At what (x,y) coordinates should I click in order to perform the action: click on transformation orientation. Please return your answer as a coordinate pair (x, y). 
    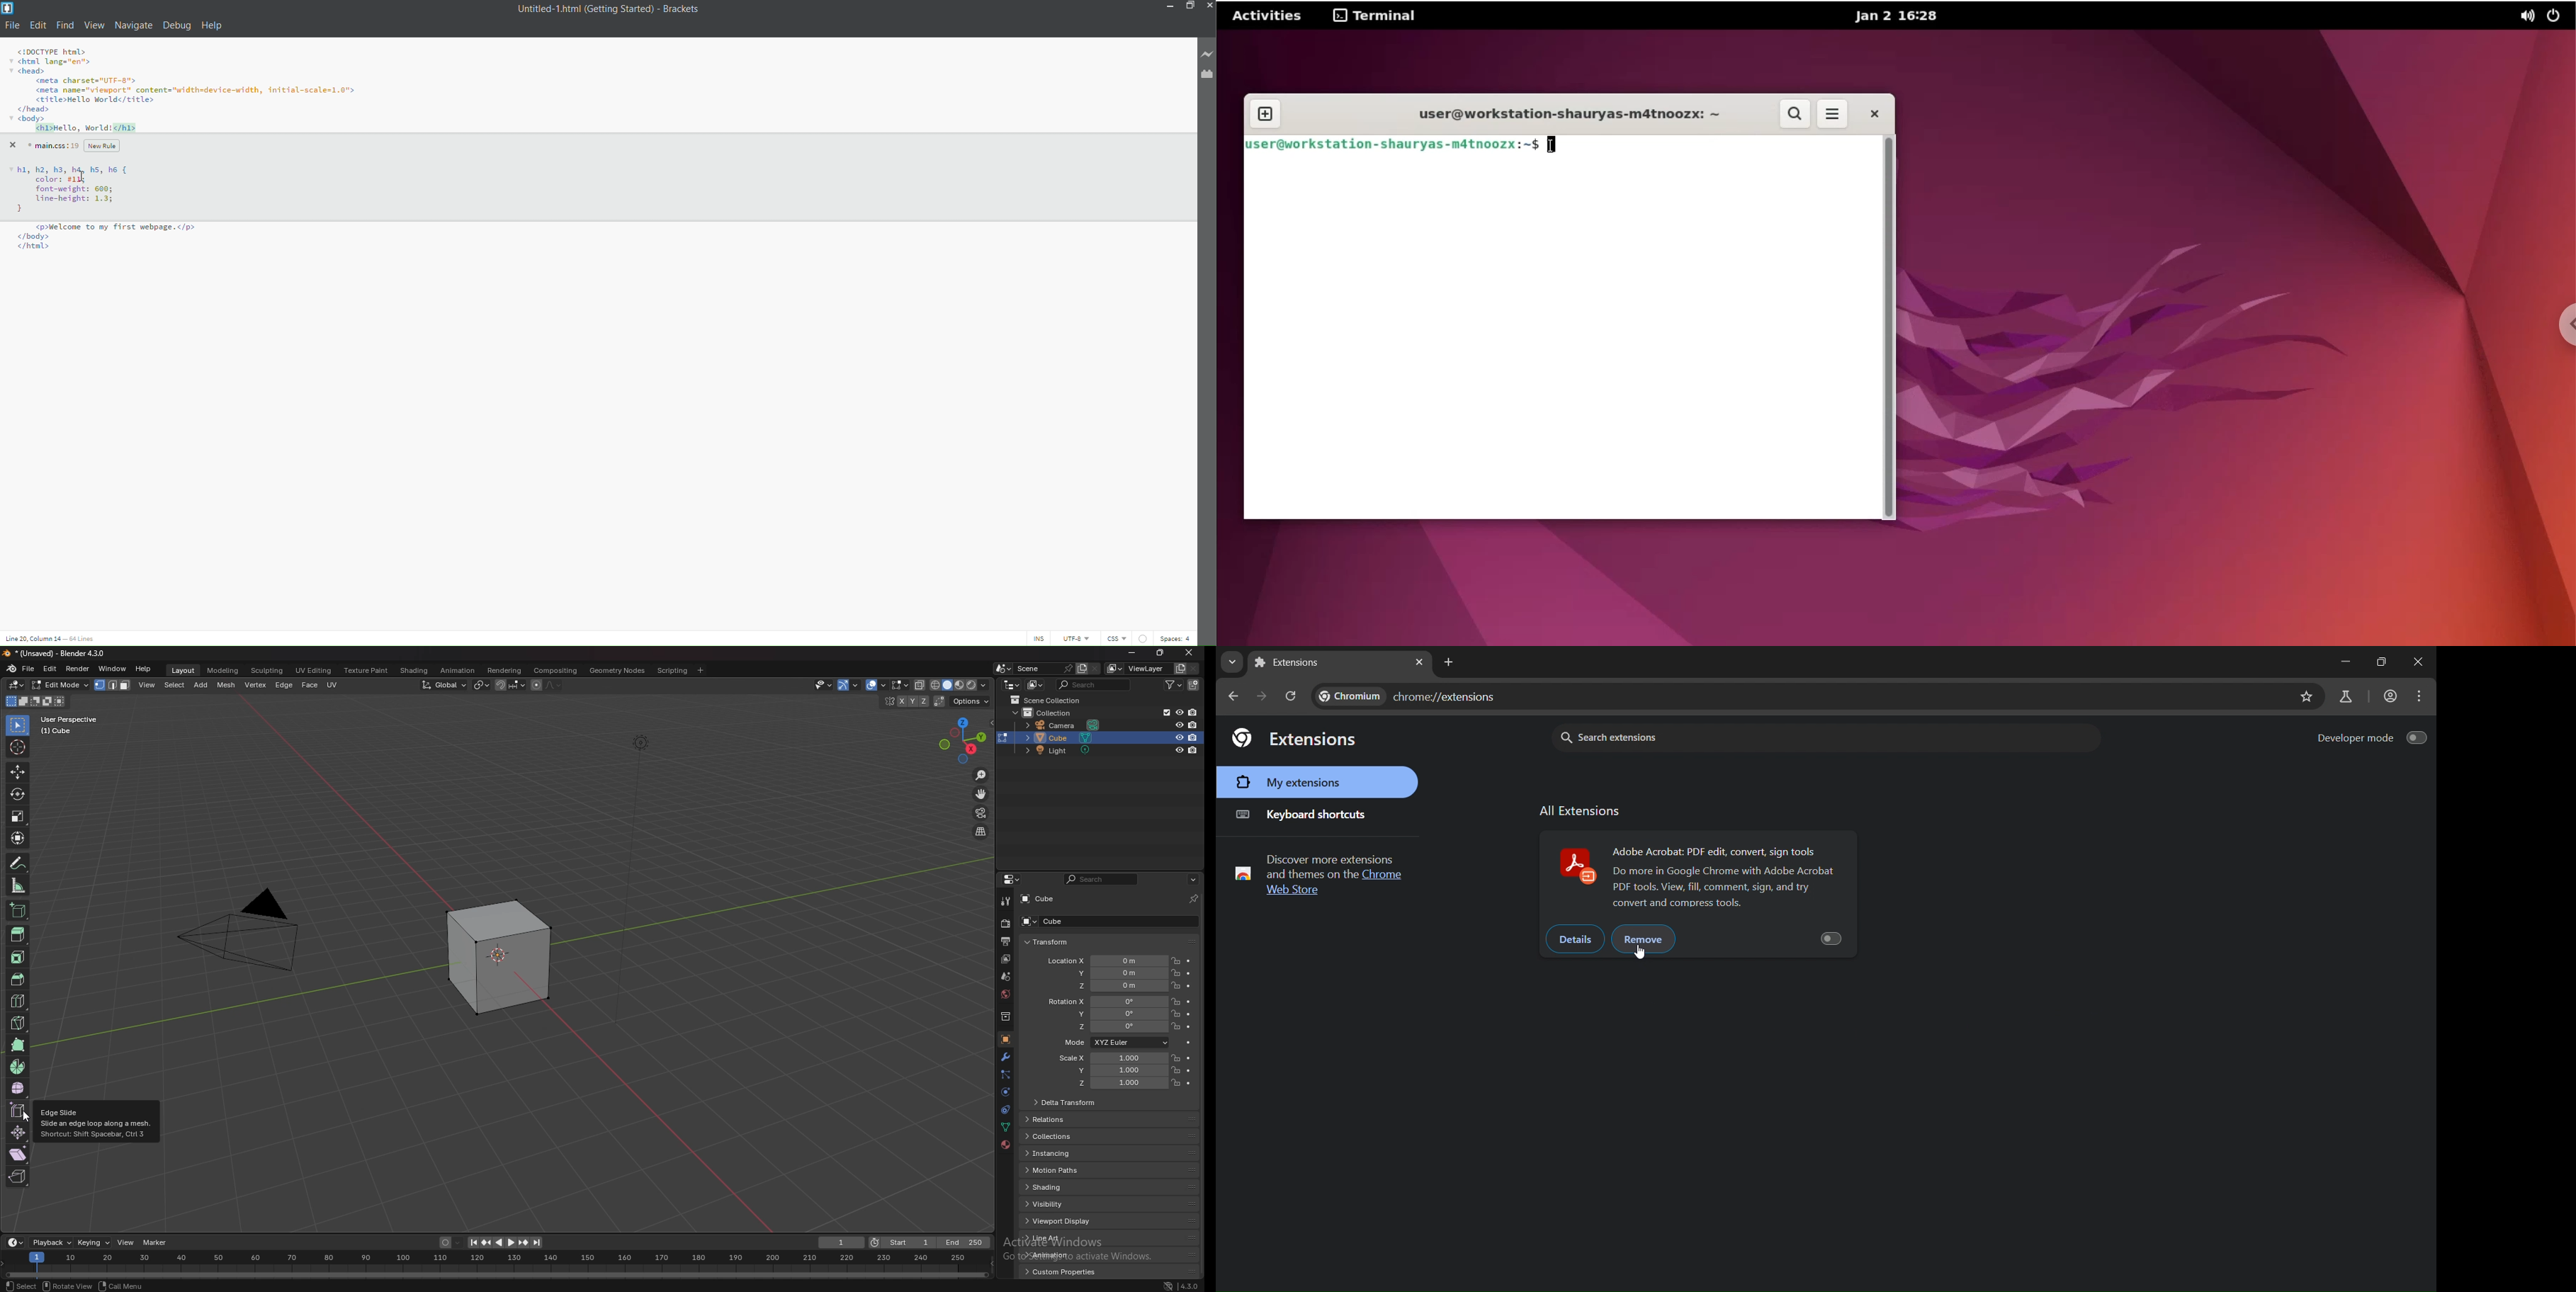
    Looking at the image, I should click on (444, 685).